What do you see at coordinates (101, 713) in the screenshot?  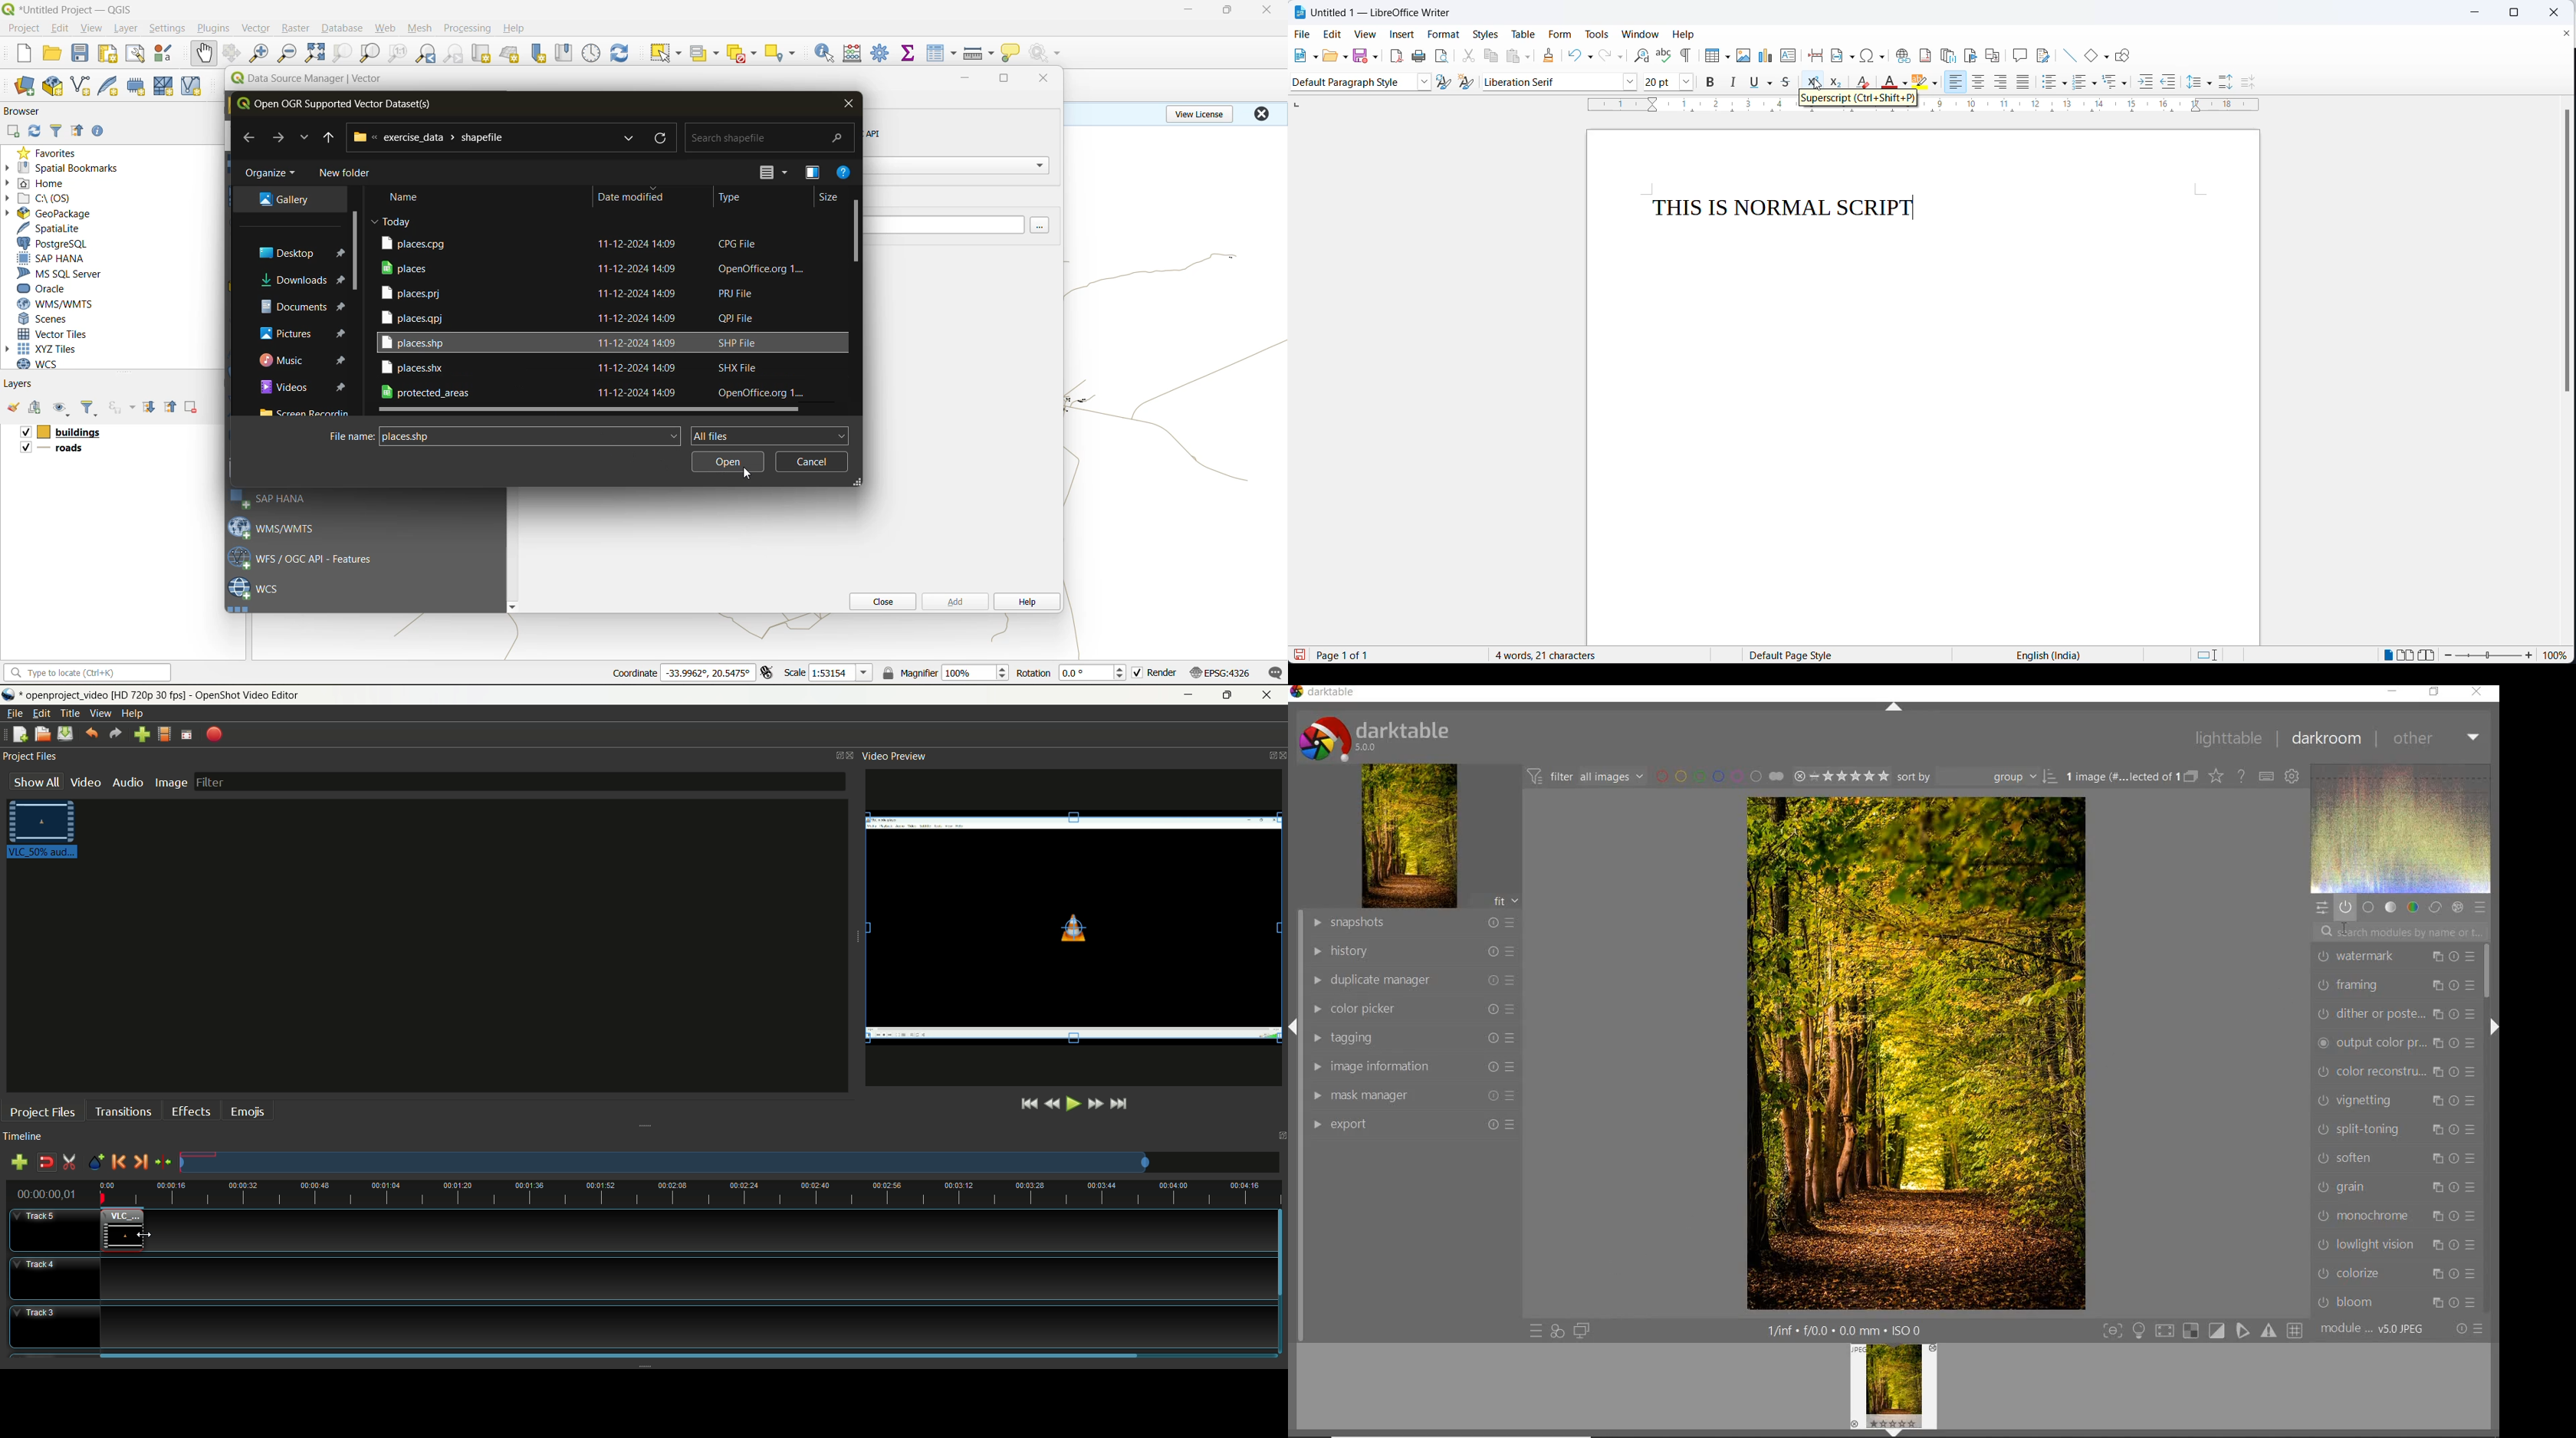 I see `view` at bounding box center [101, 713].